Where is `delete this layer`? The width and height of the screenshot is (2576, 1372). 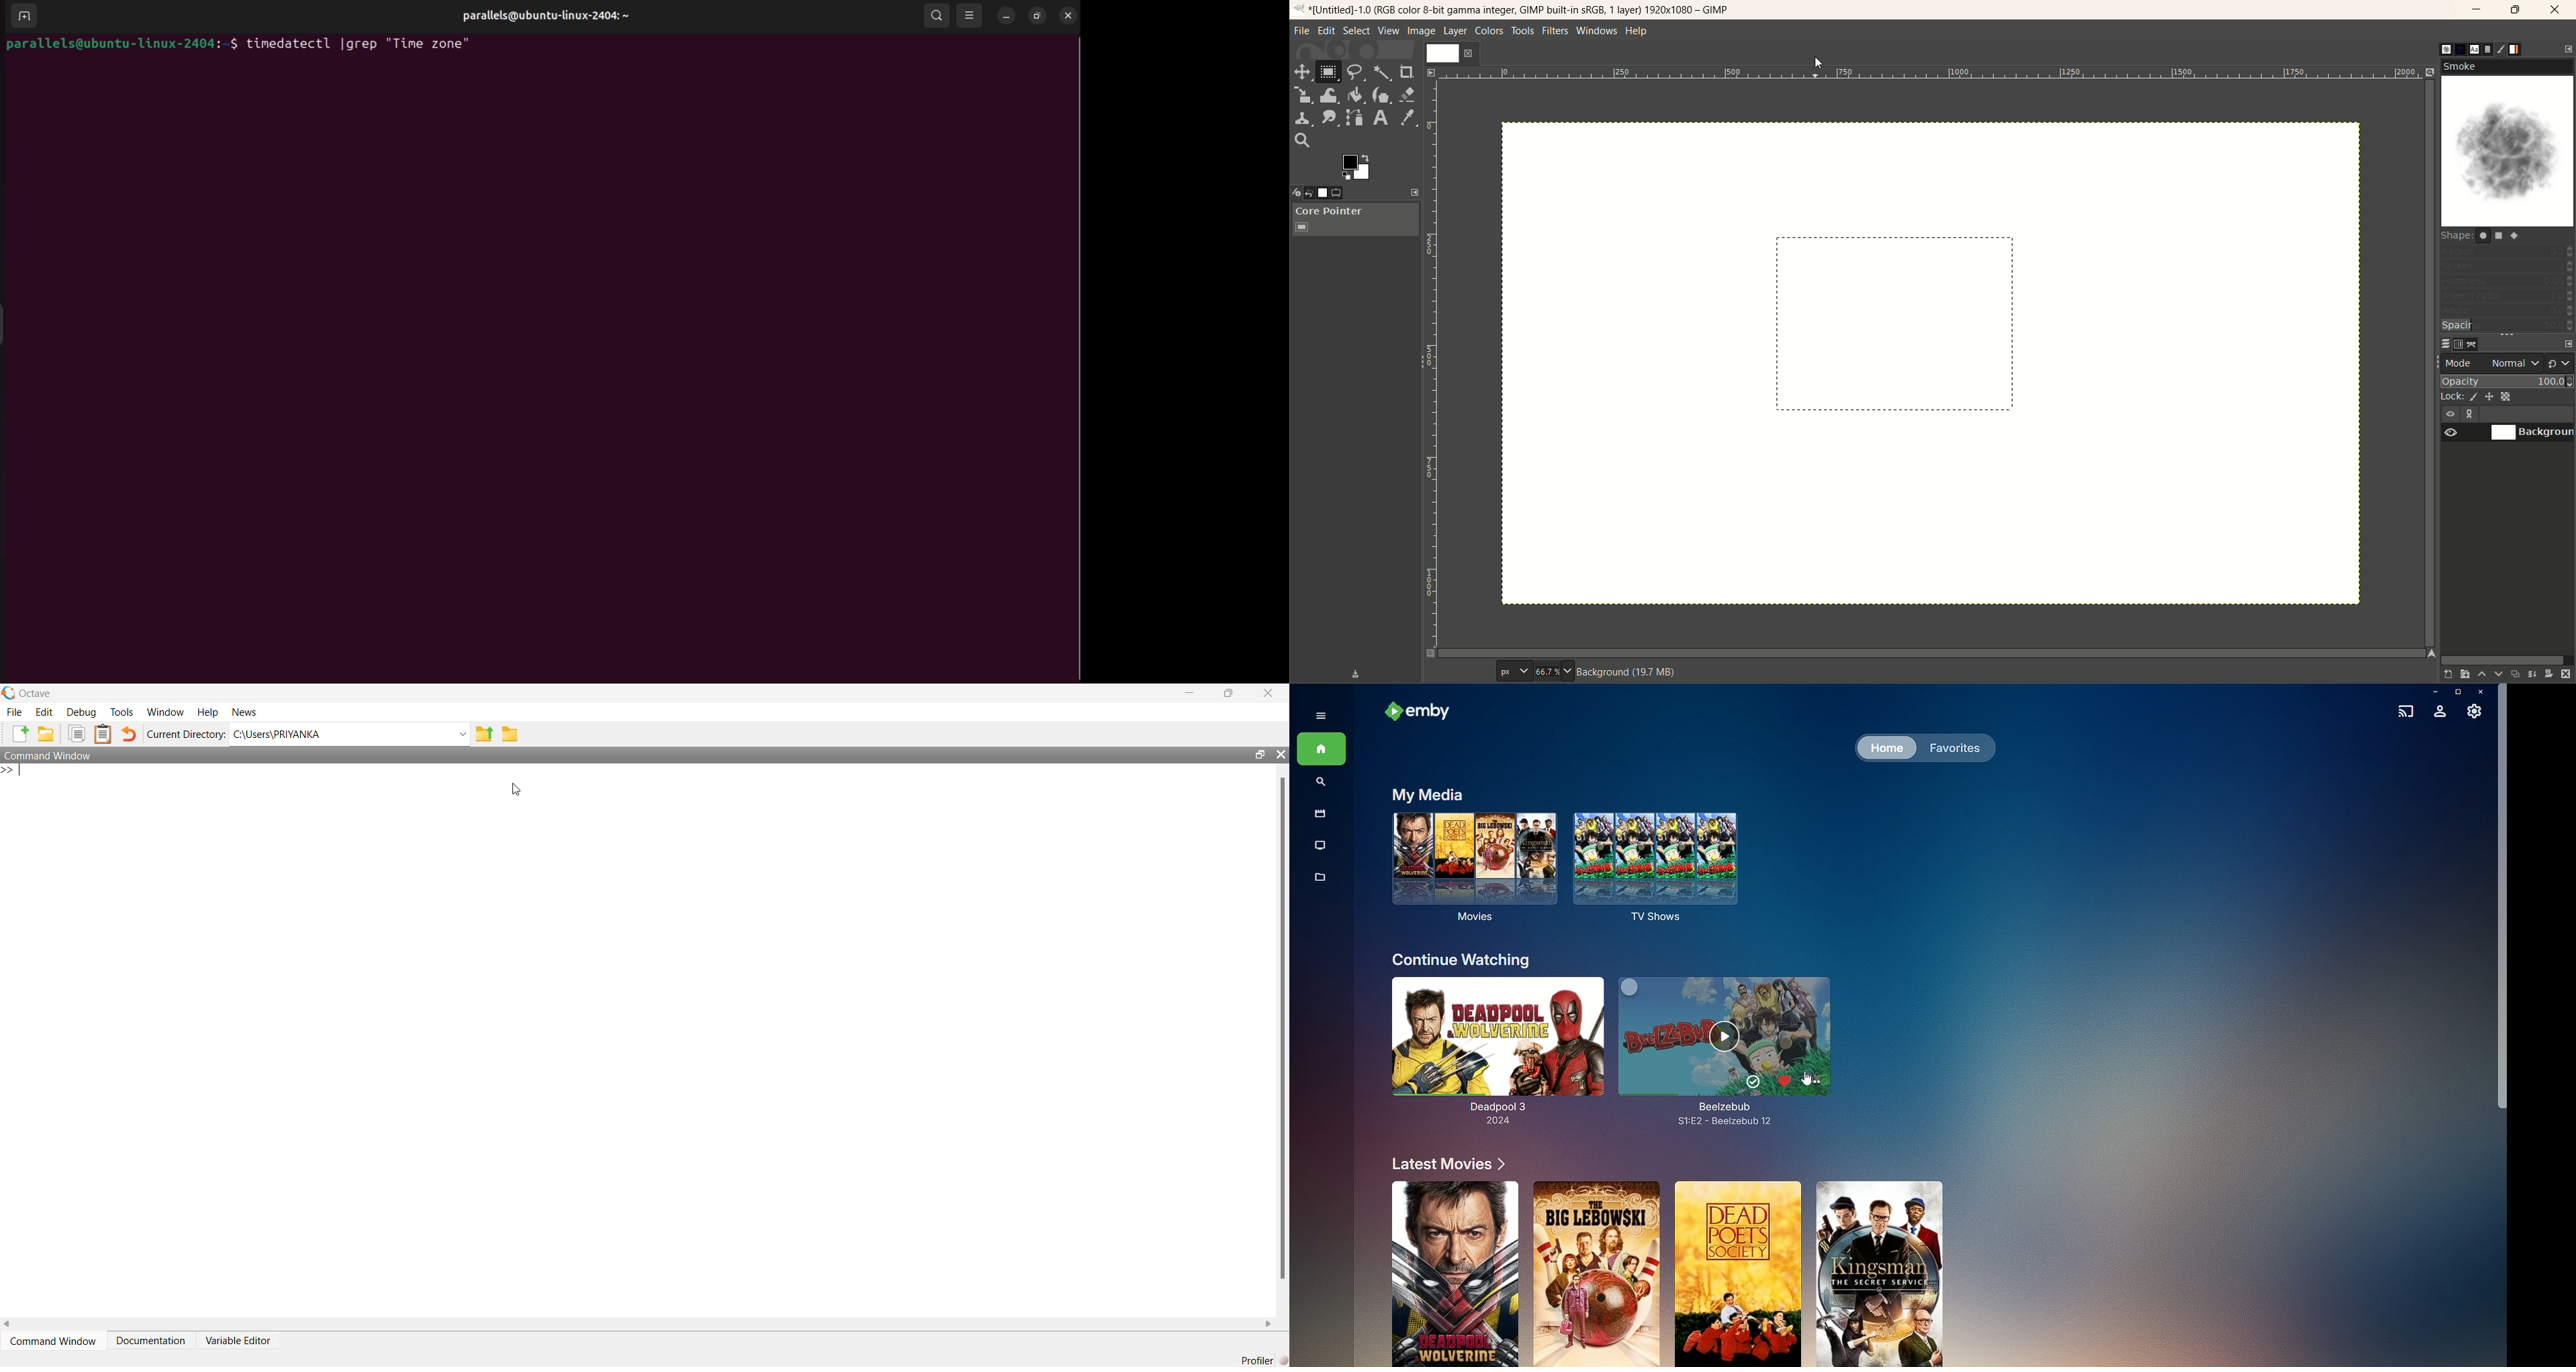
delete this layer is located at coordinates (2567, 675).